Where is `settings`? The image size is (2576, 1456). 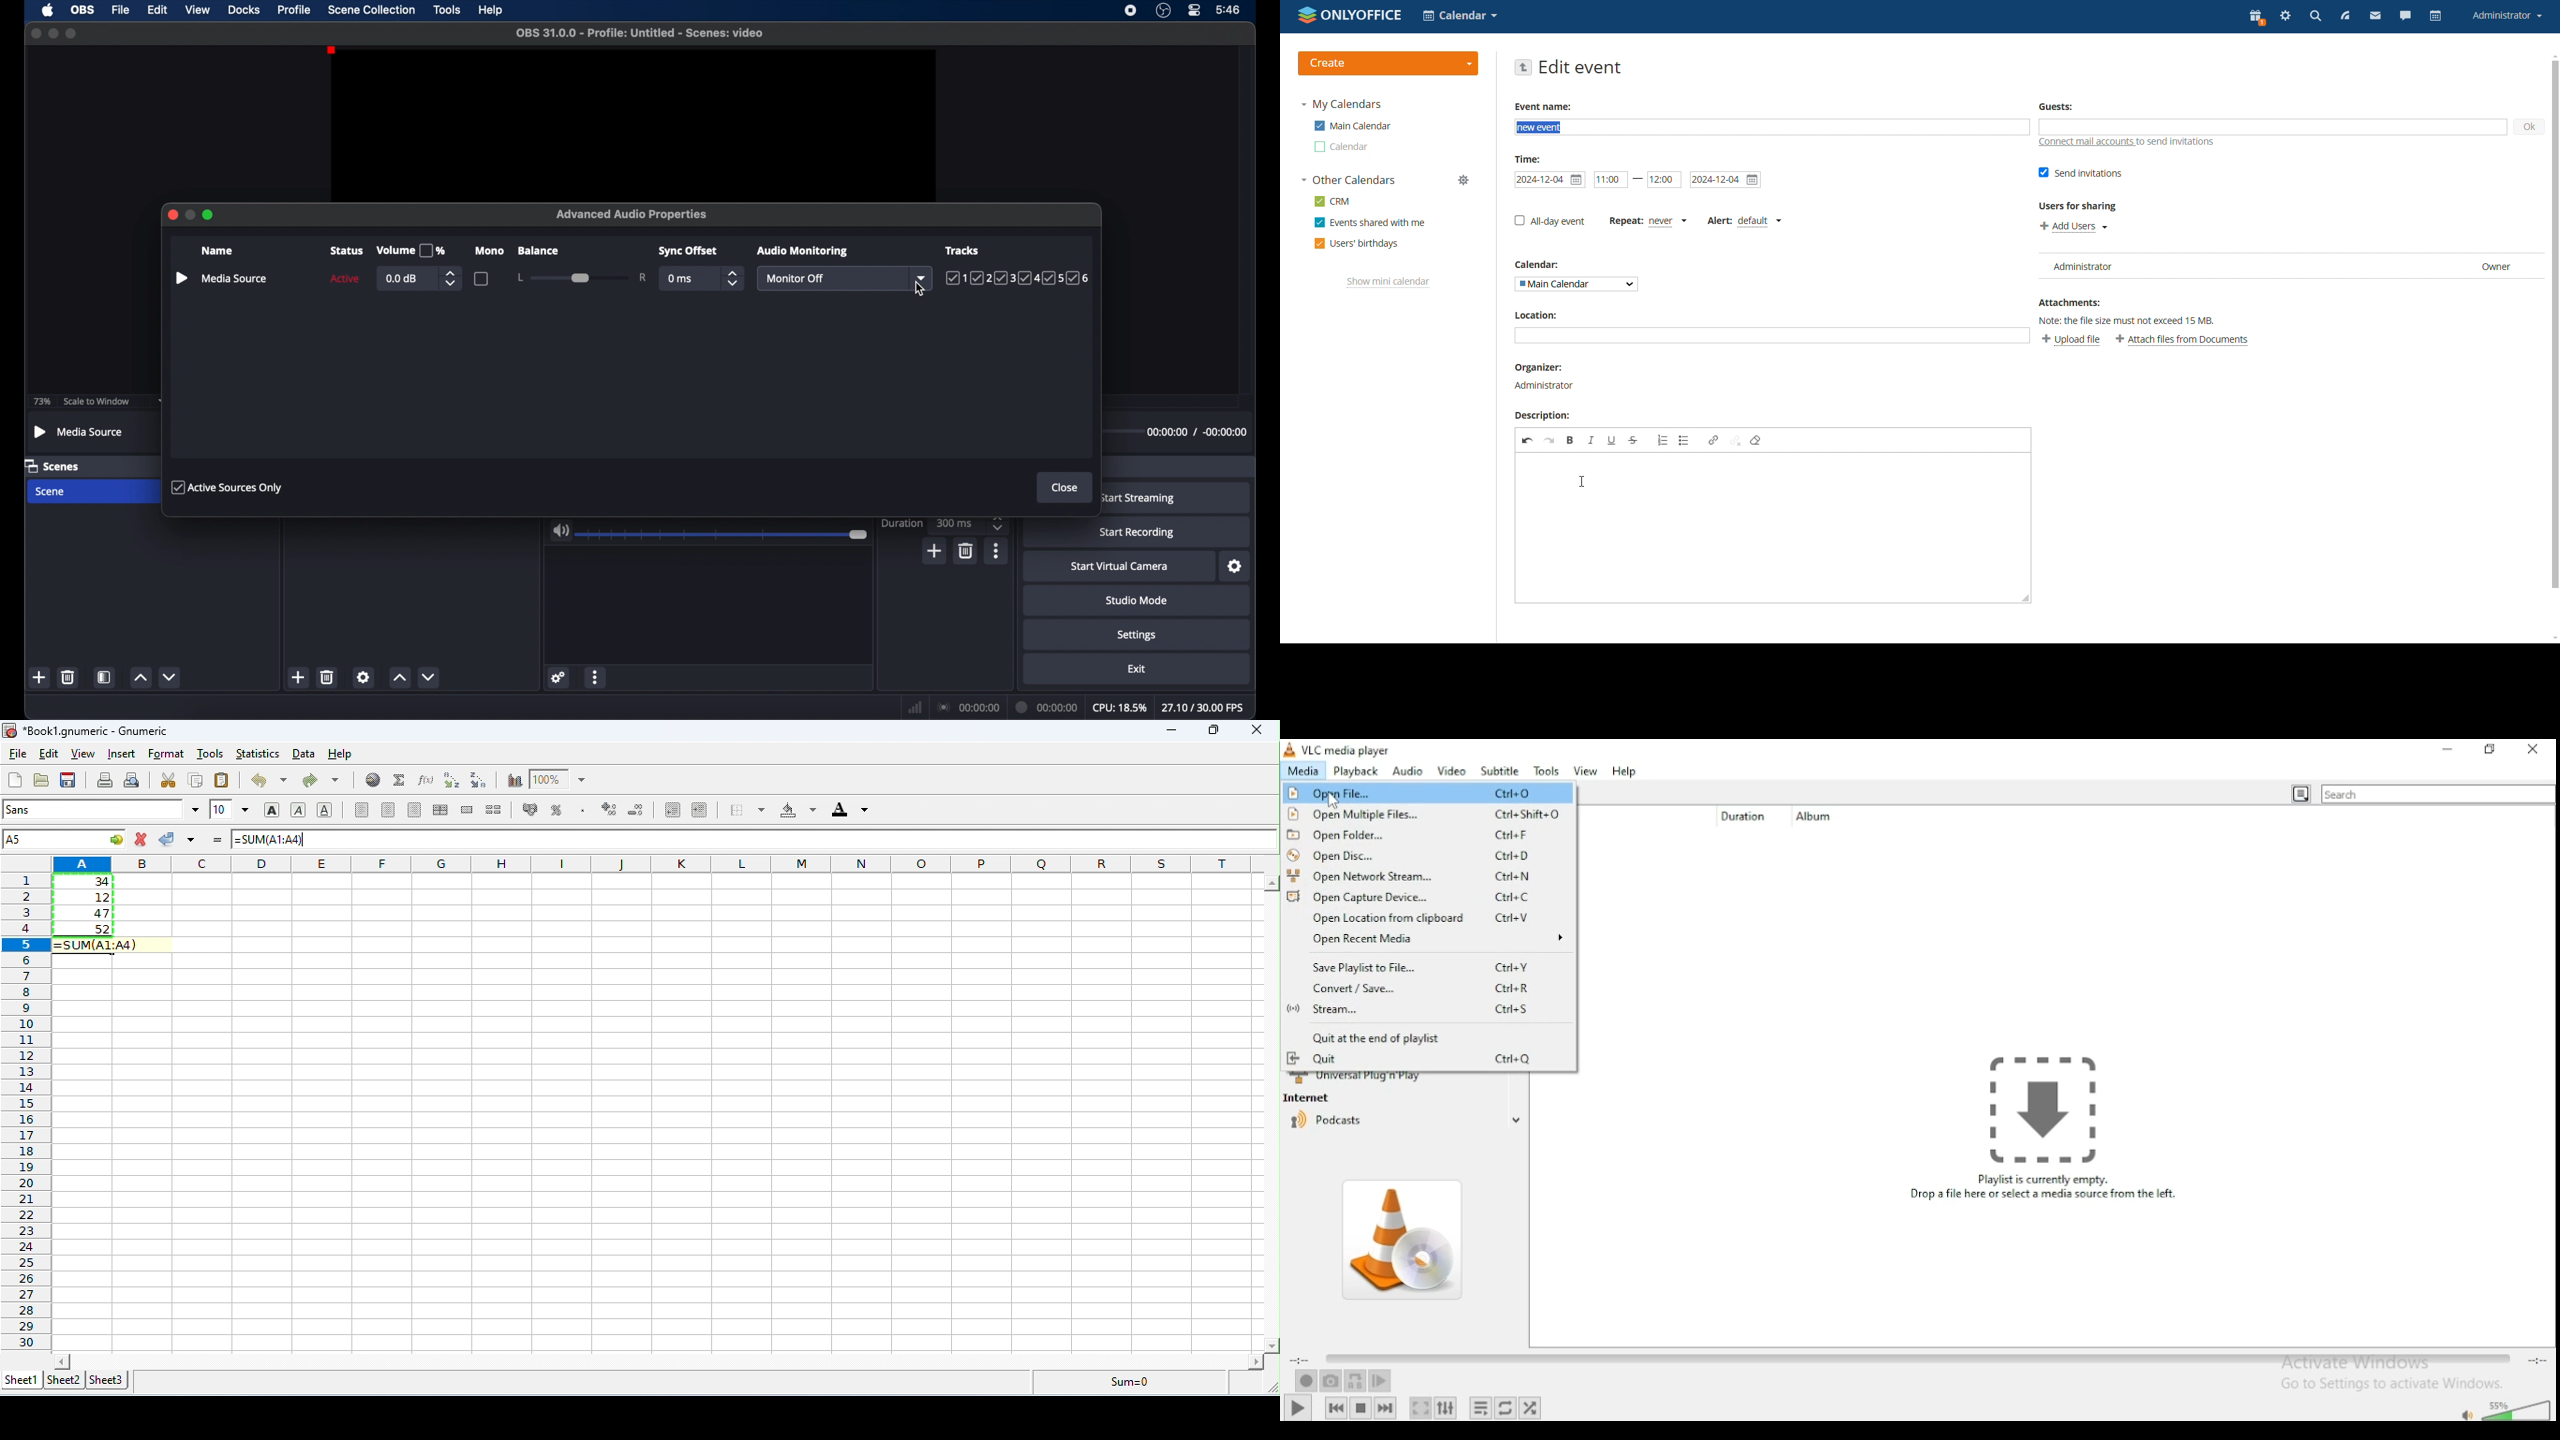
settings is located at coordinates (364, 677).